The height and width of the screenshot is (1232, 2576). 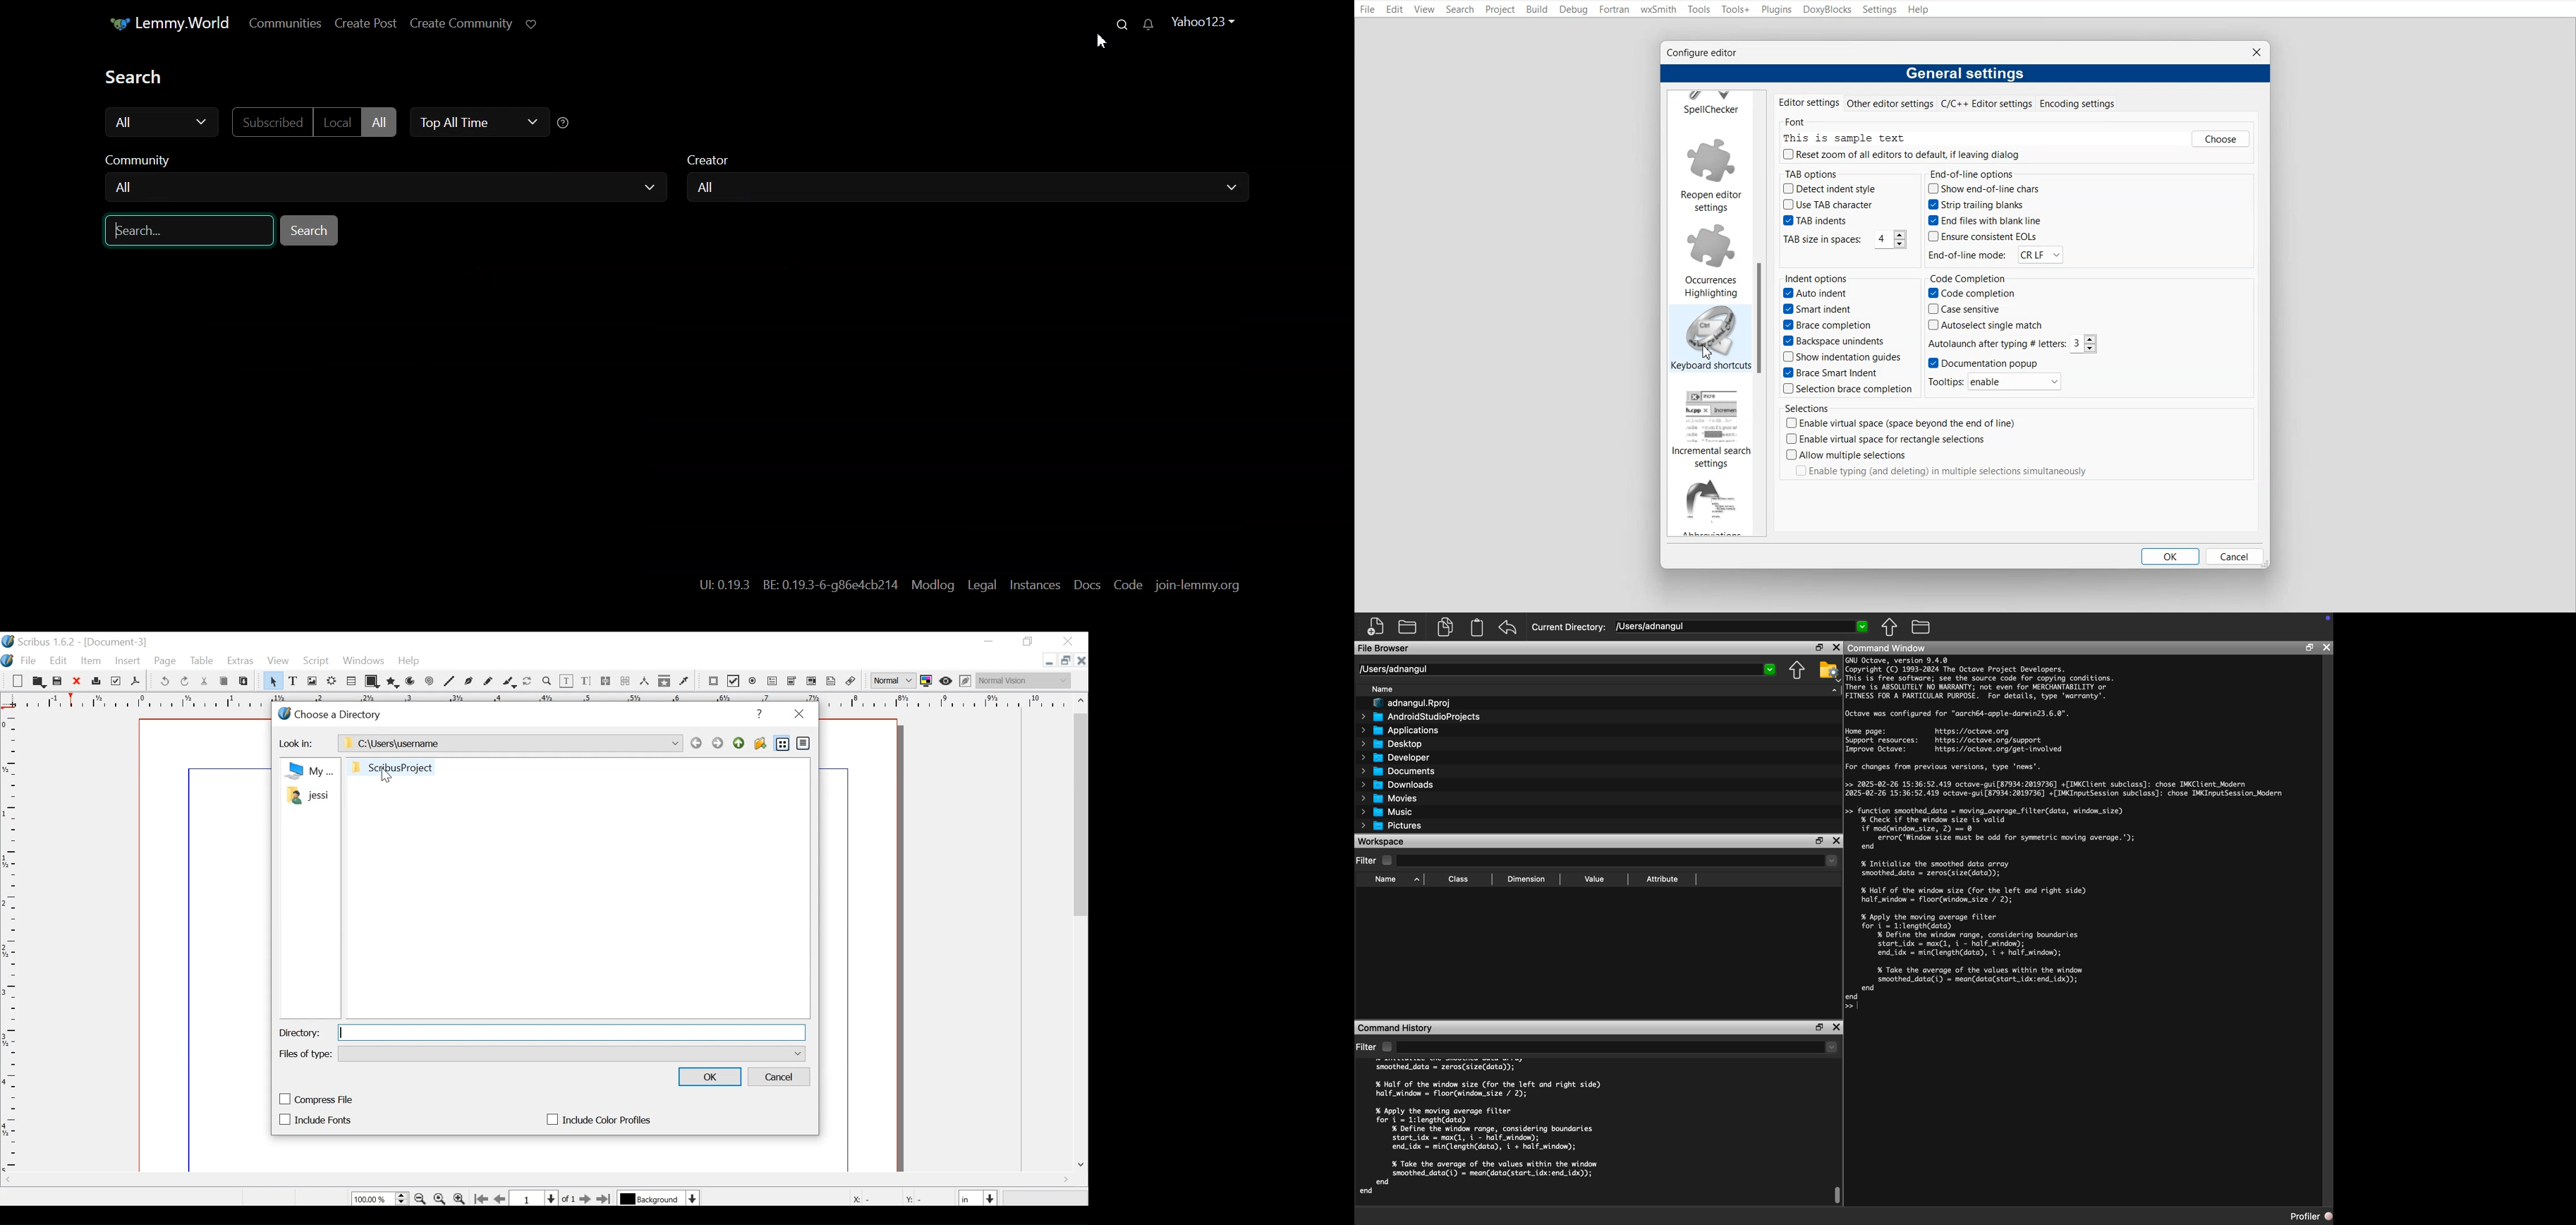 I want to click on Redo, so click(x=1510, y=627).